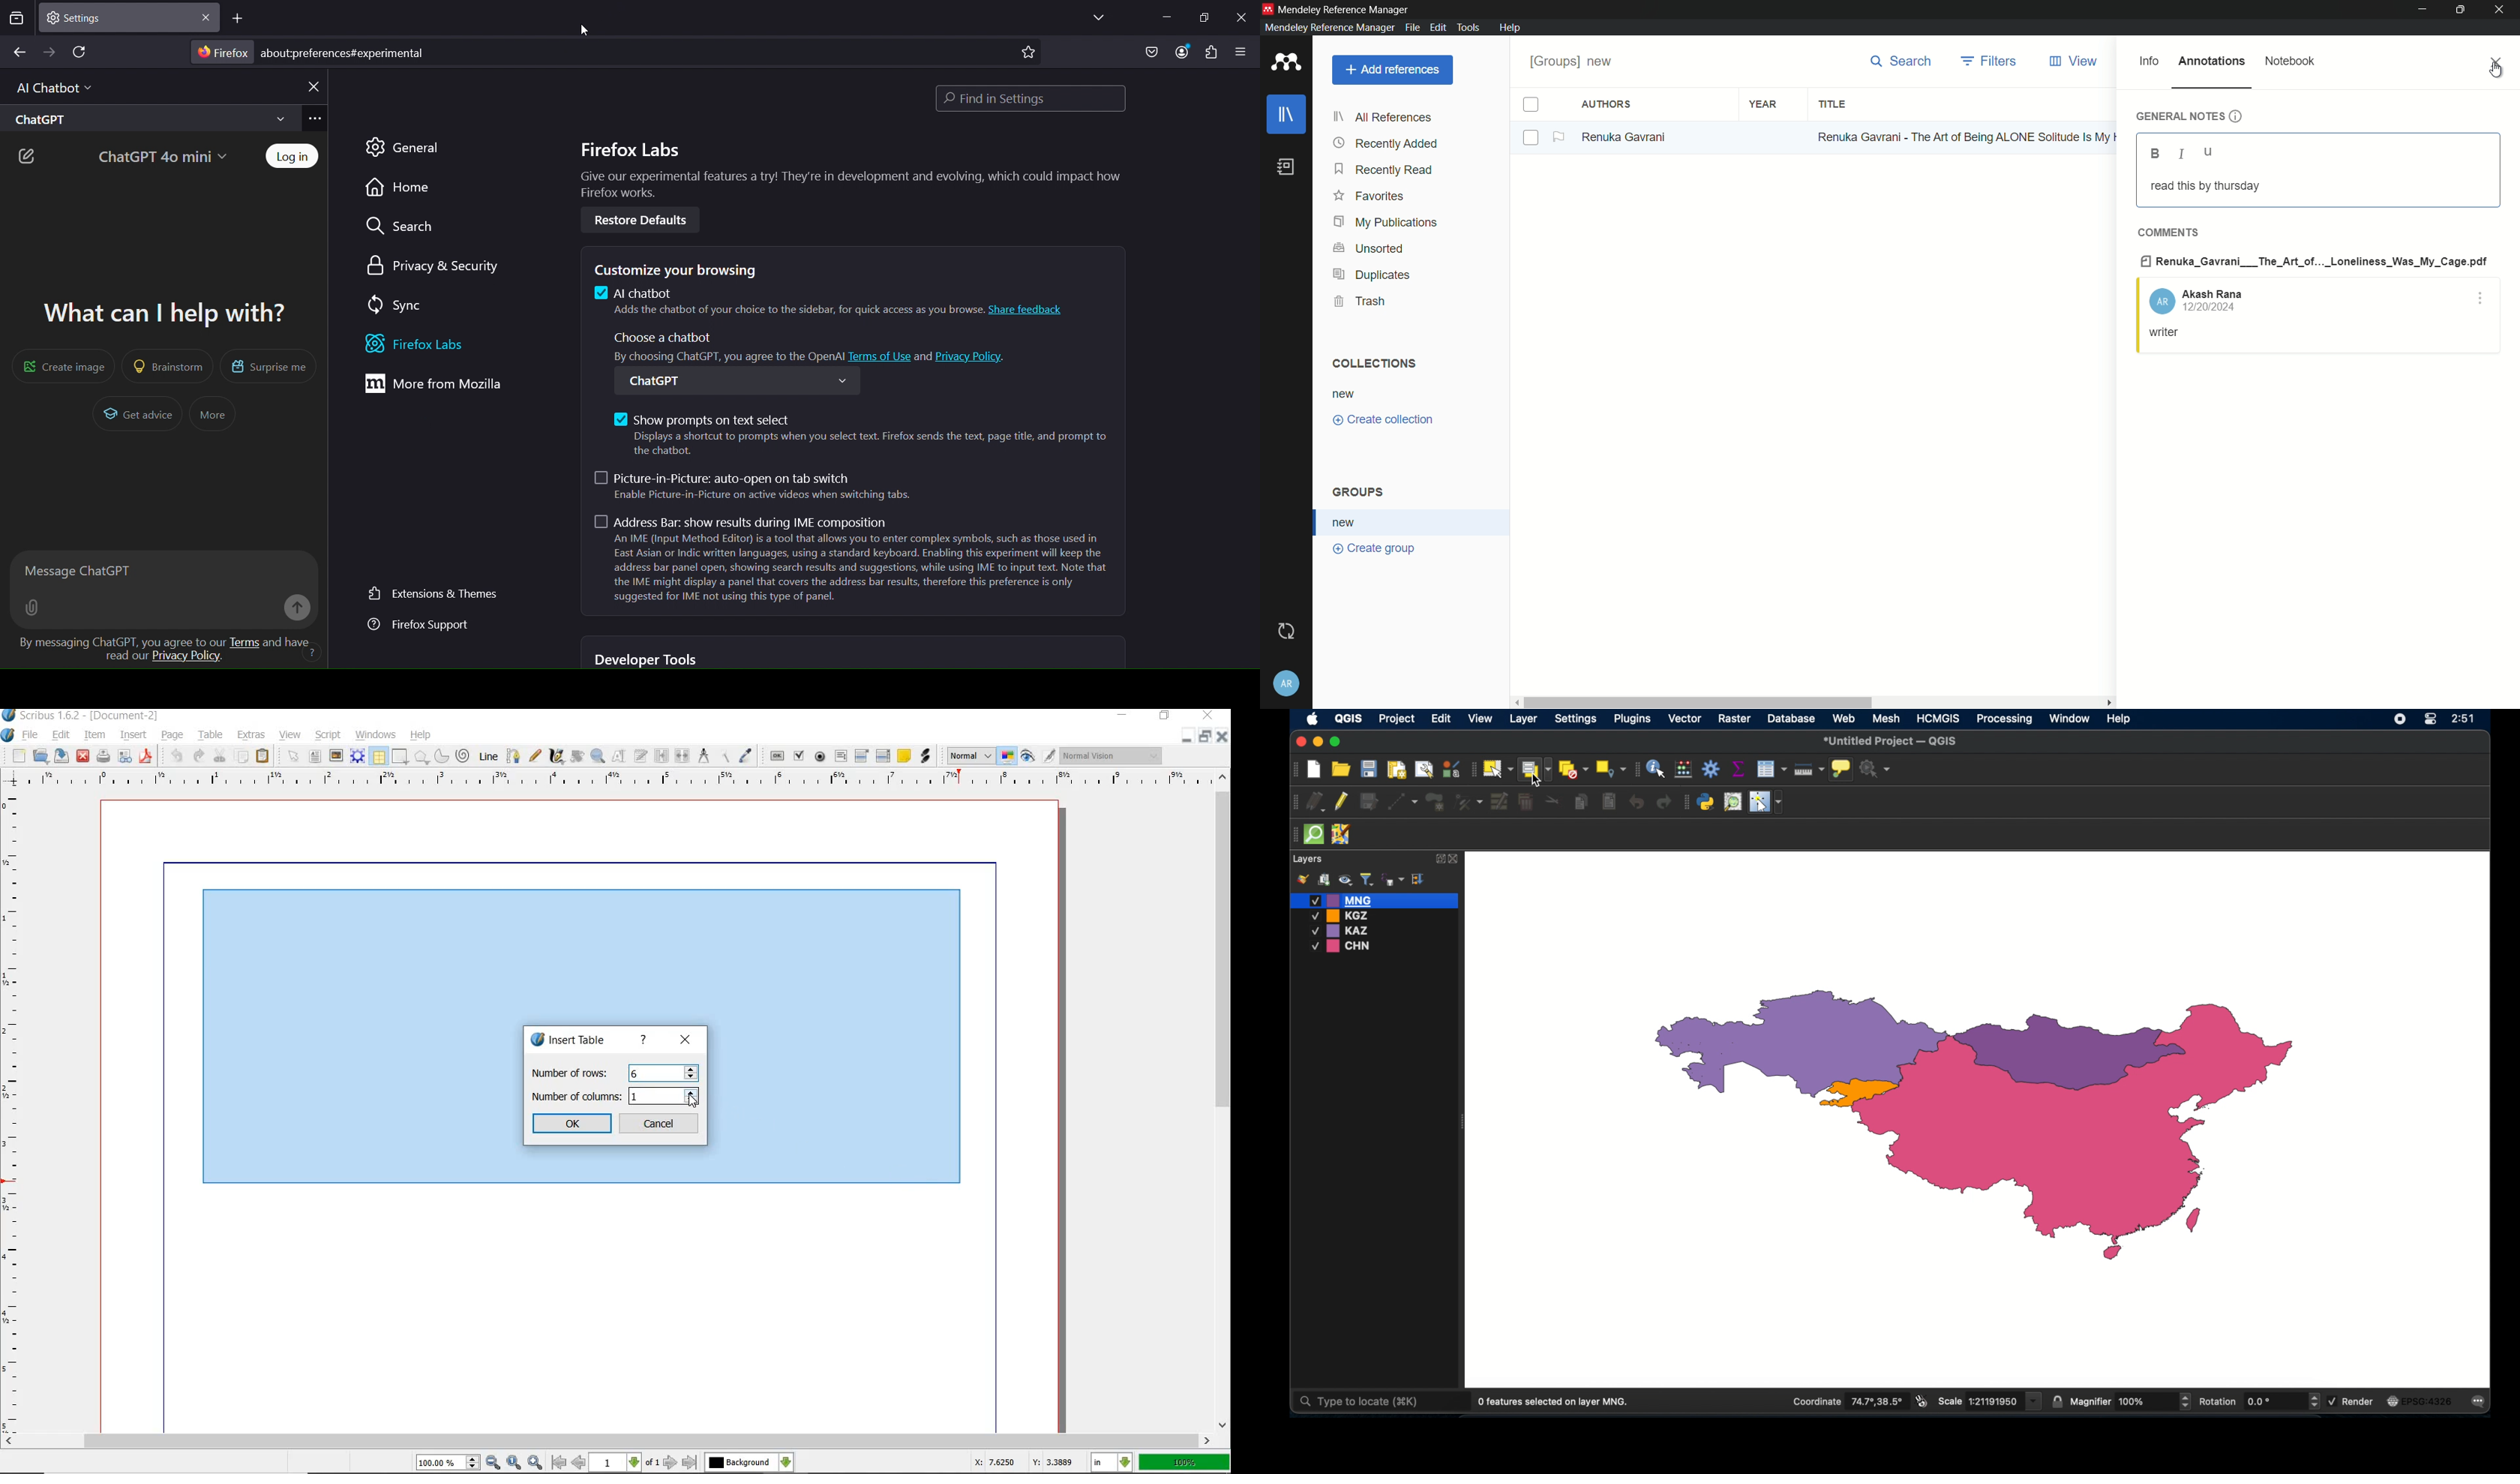 The height and width of the screenshot is (1484, 2520). What do you see at coordinates (1393, 878) in the screenshot?
I see `filter legend by expression` at bounding box center [1393, 878].